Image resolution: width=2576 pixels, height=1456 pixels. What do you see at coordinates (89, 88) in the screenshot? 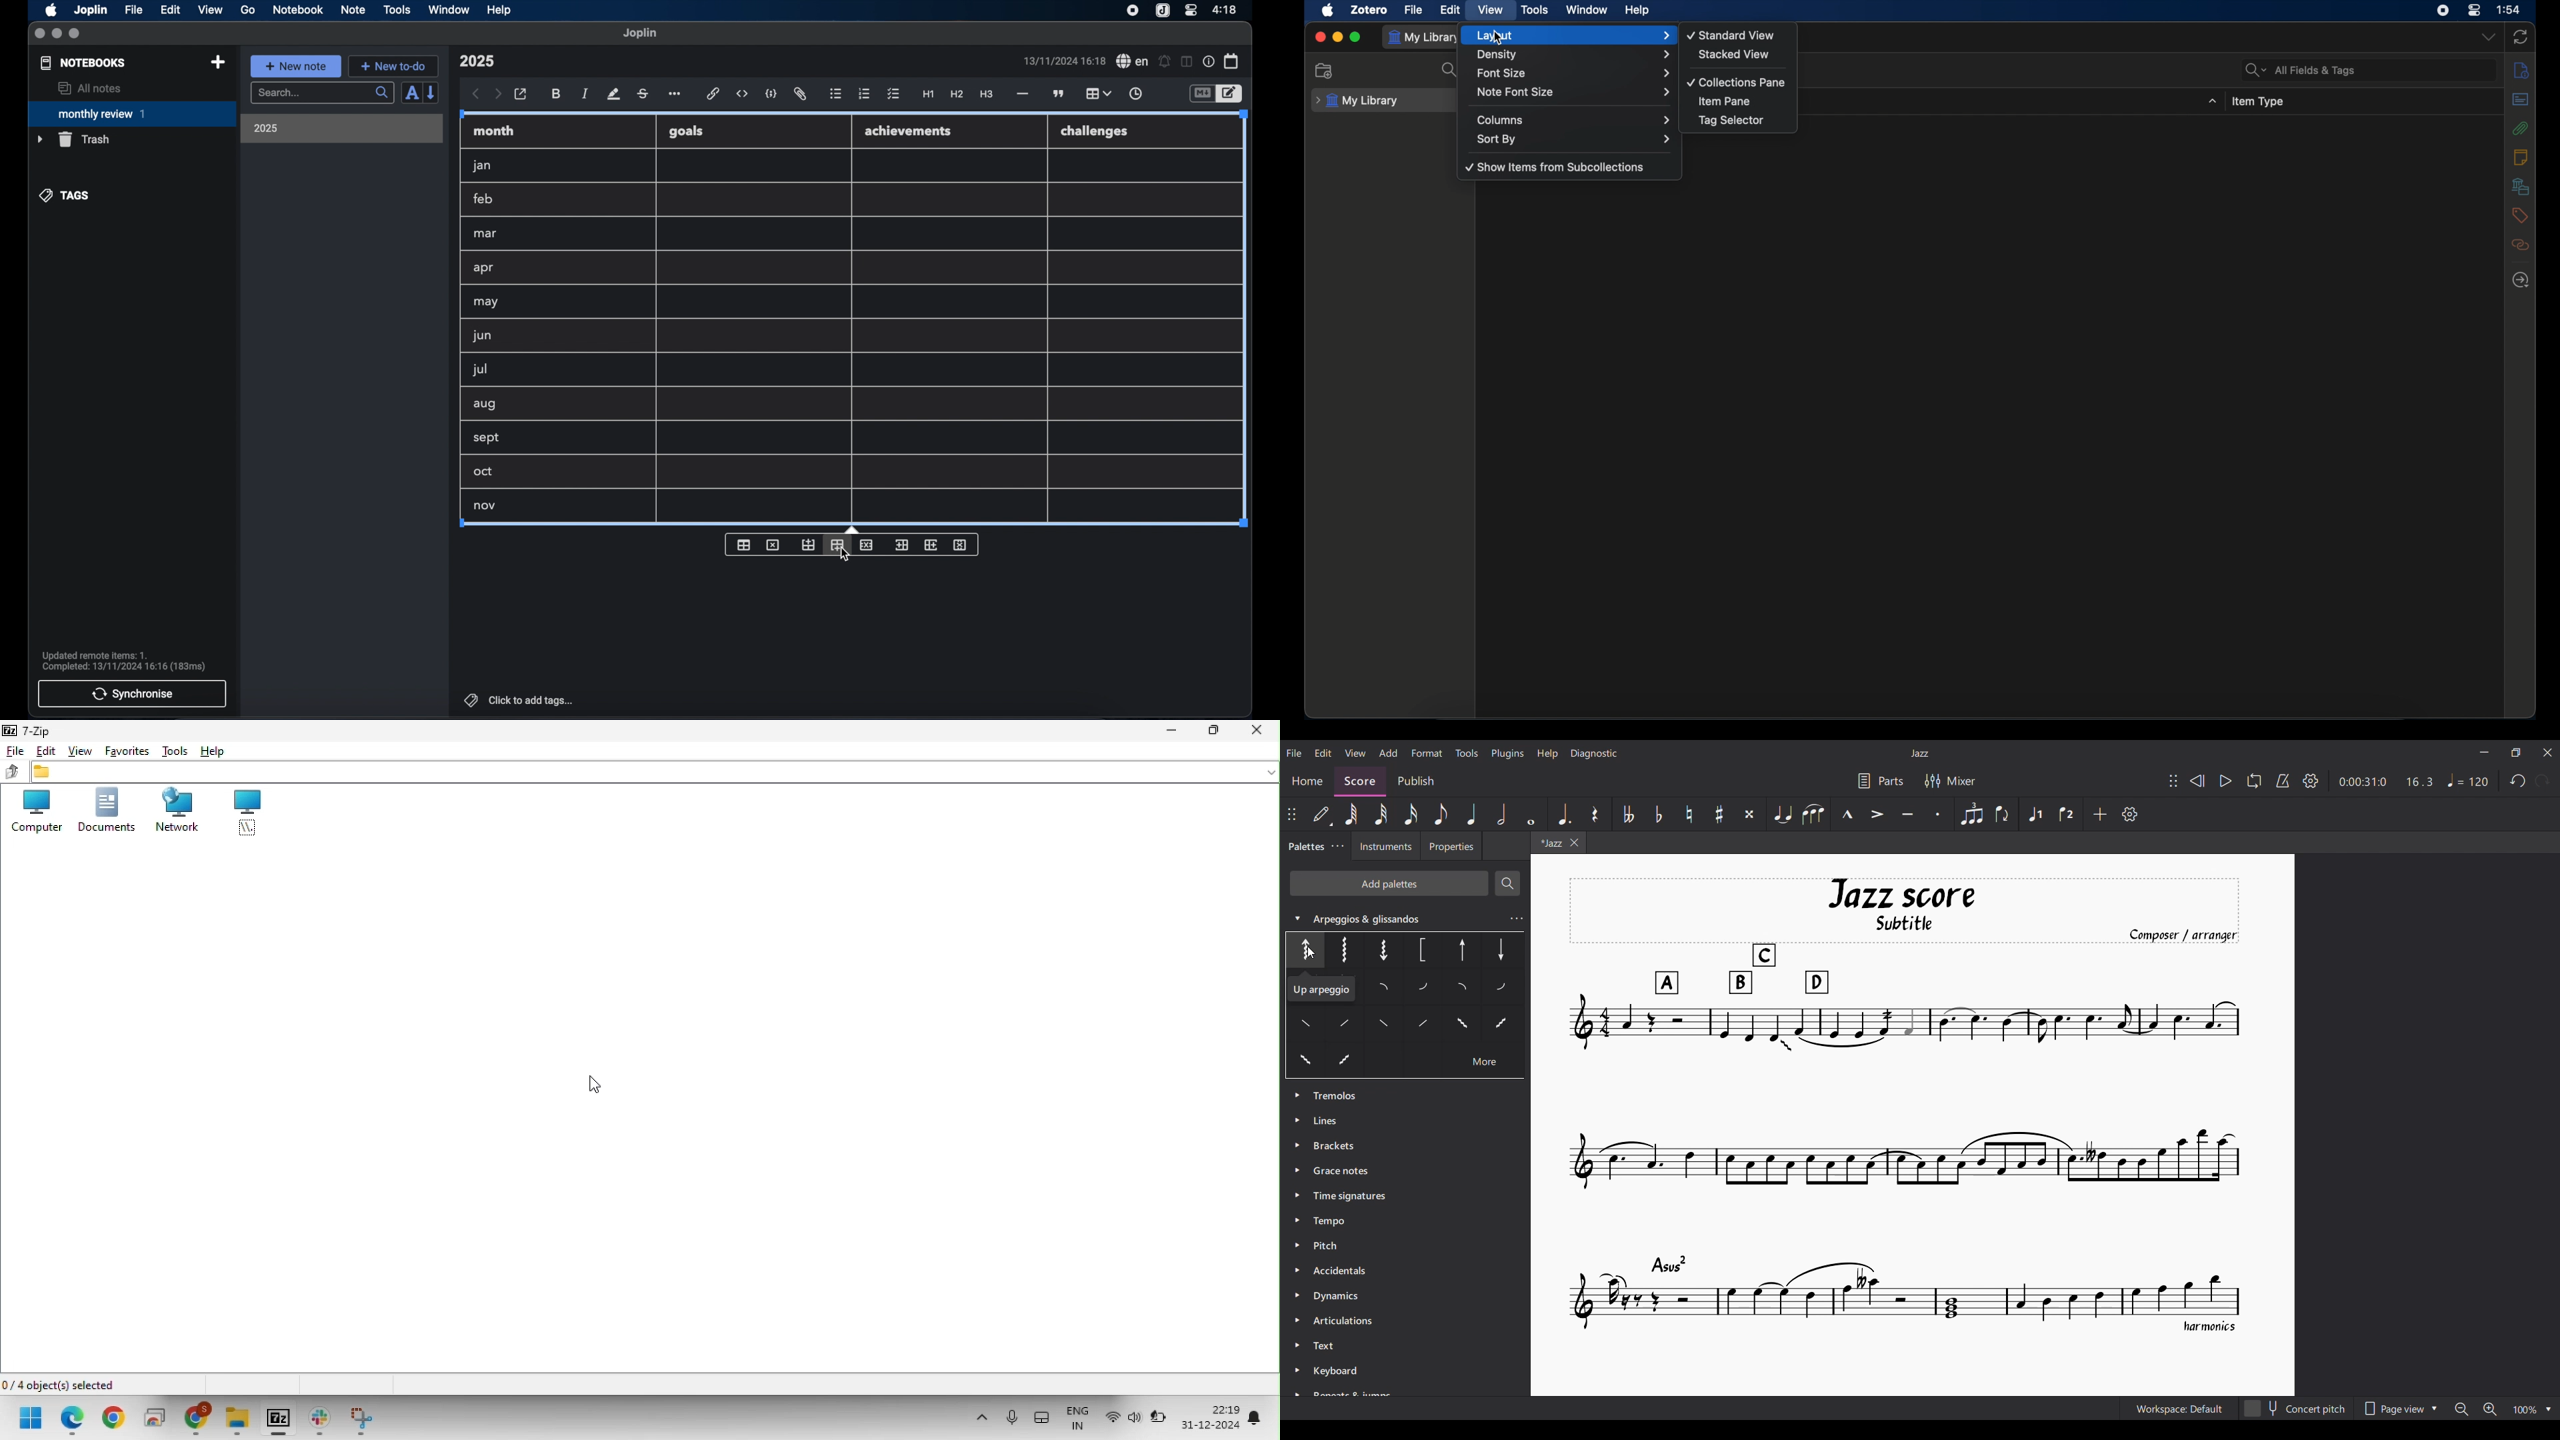
I see `all notes` at bounding box center [89, 88].